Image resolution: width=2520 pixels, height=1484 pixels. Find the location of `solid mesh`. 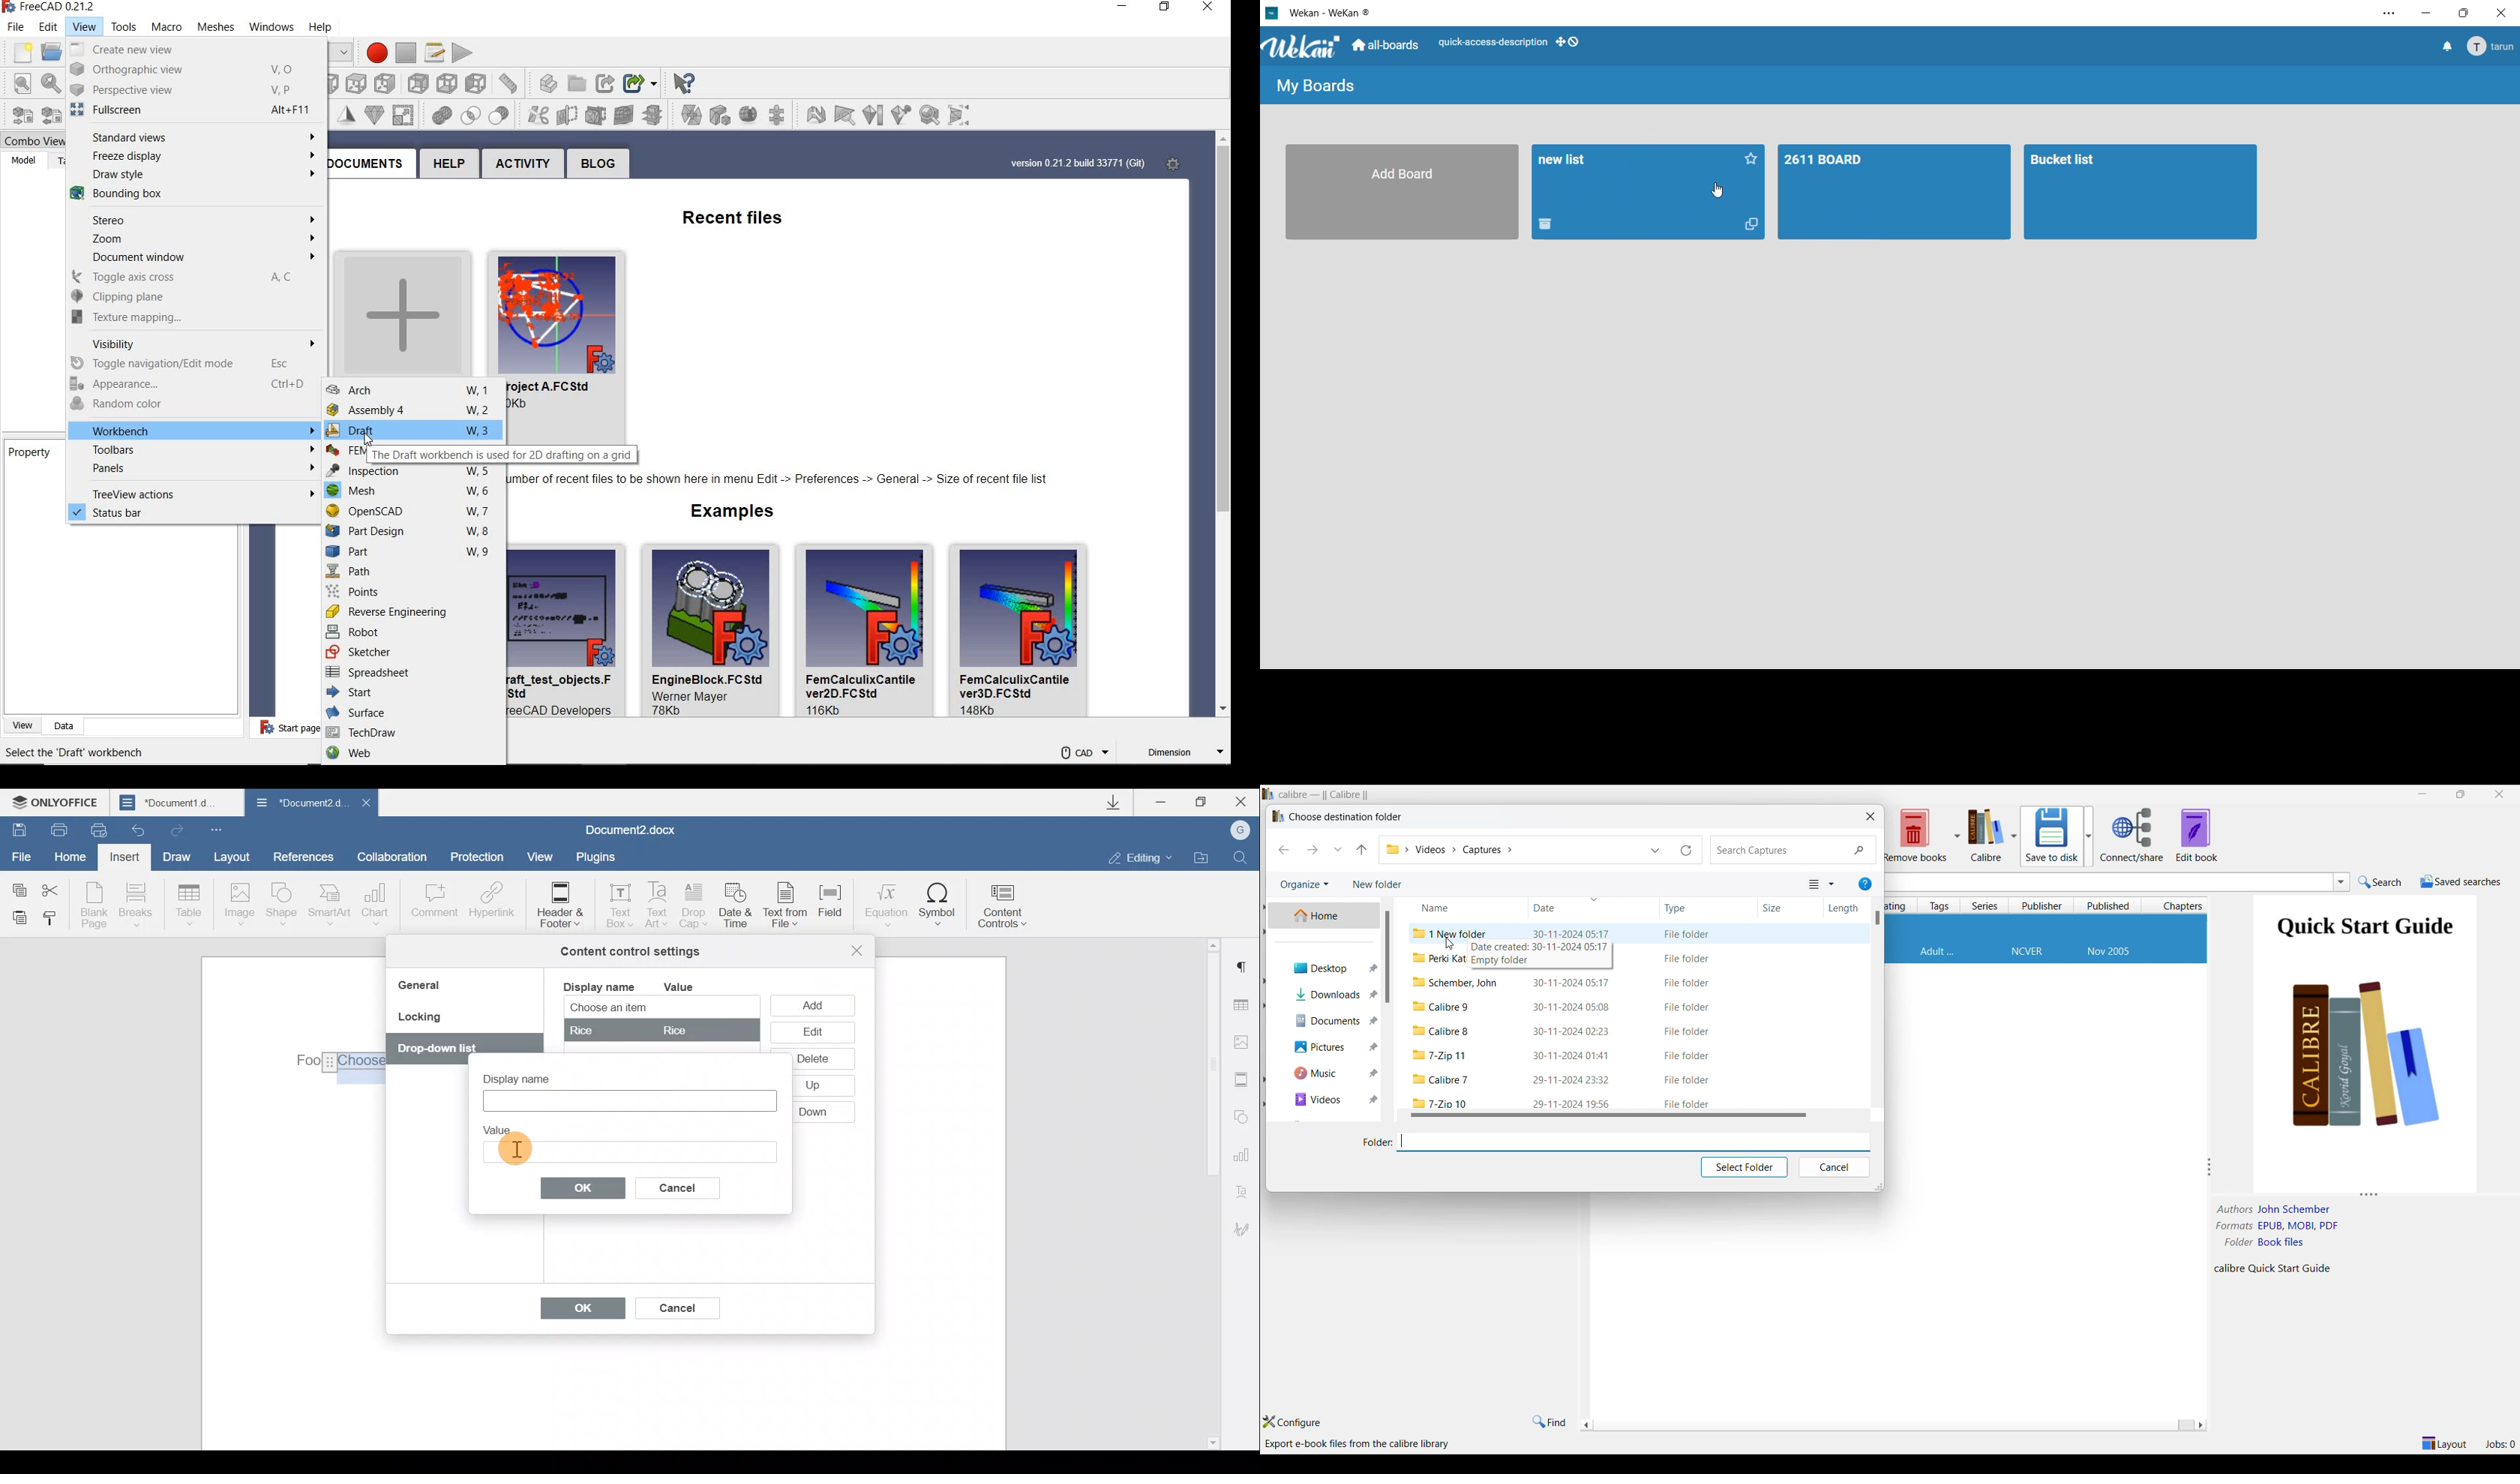

solid mesh is located at coordinates (930, 114).